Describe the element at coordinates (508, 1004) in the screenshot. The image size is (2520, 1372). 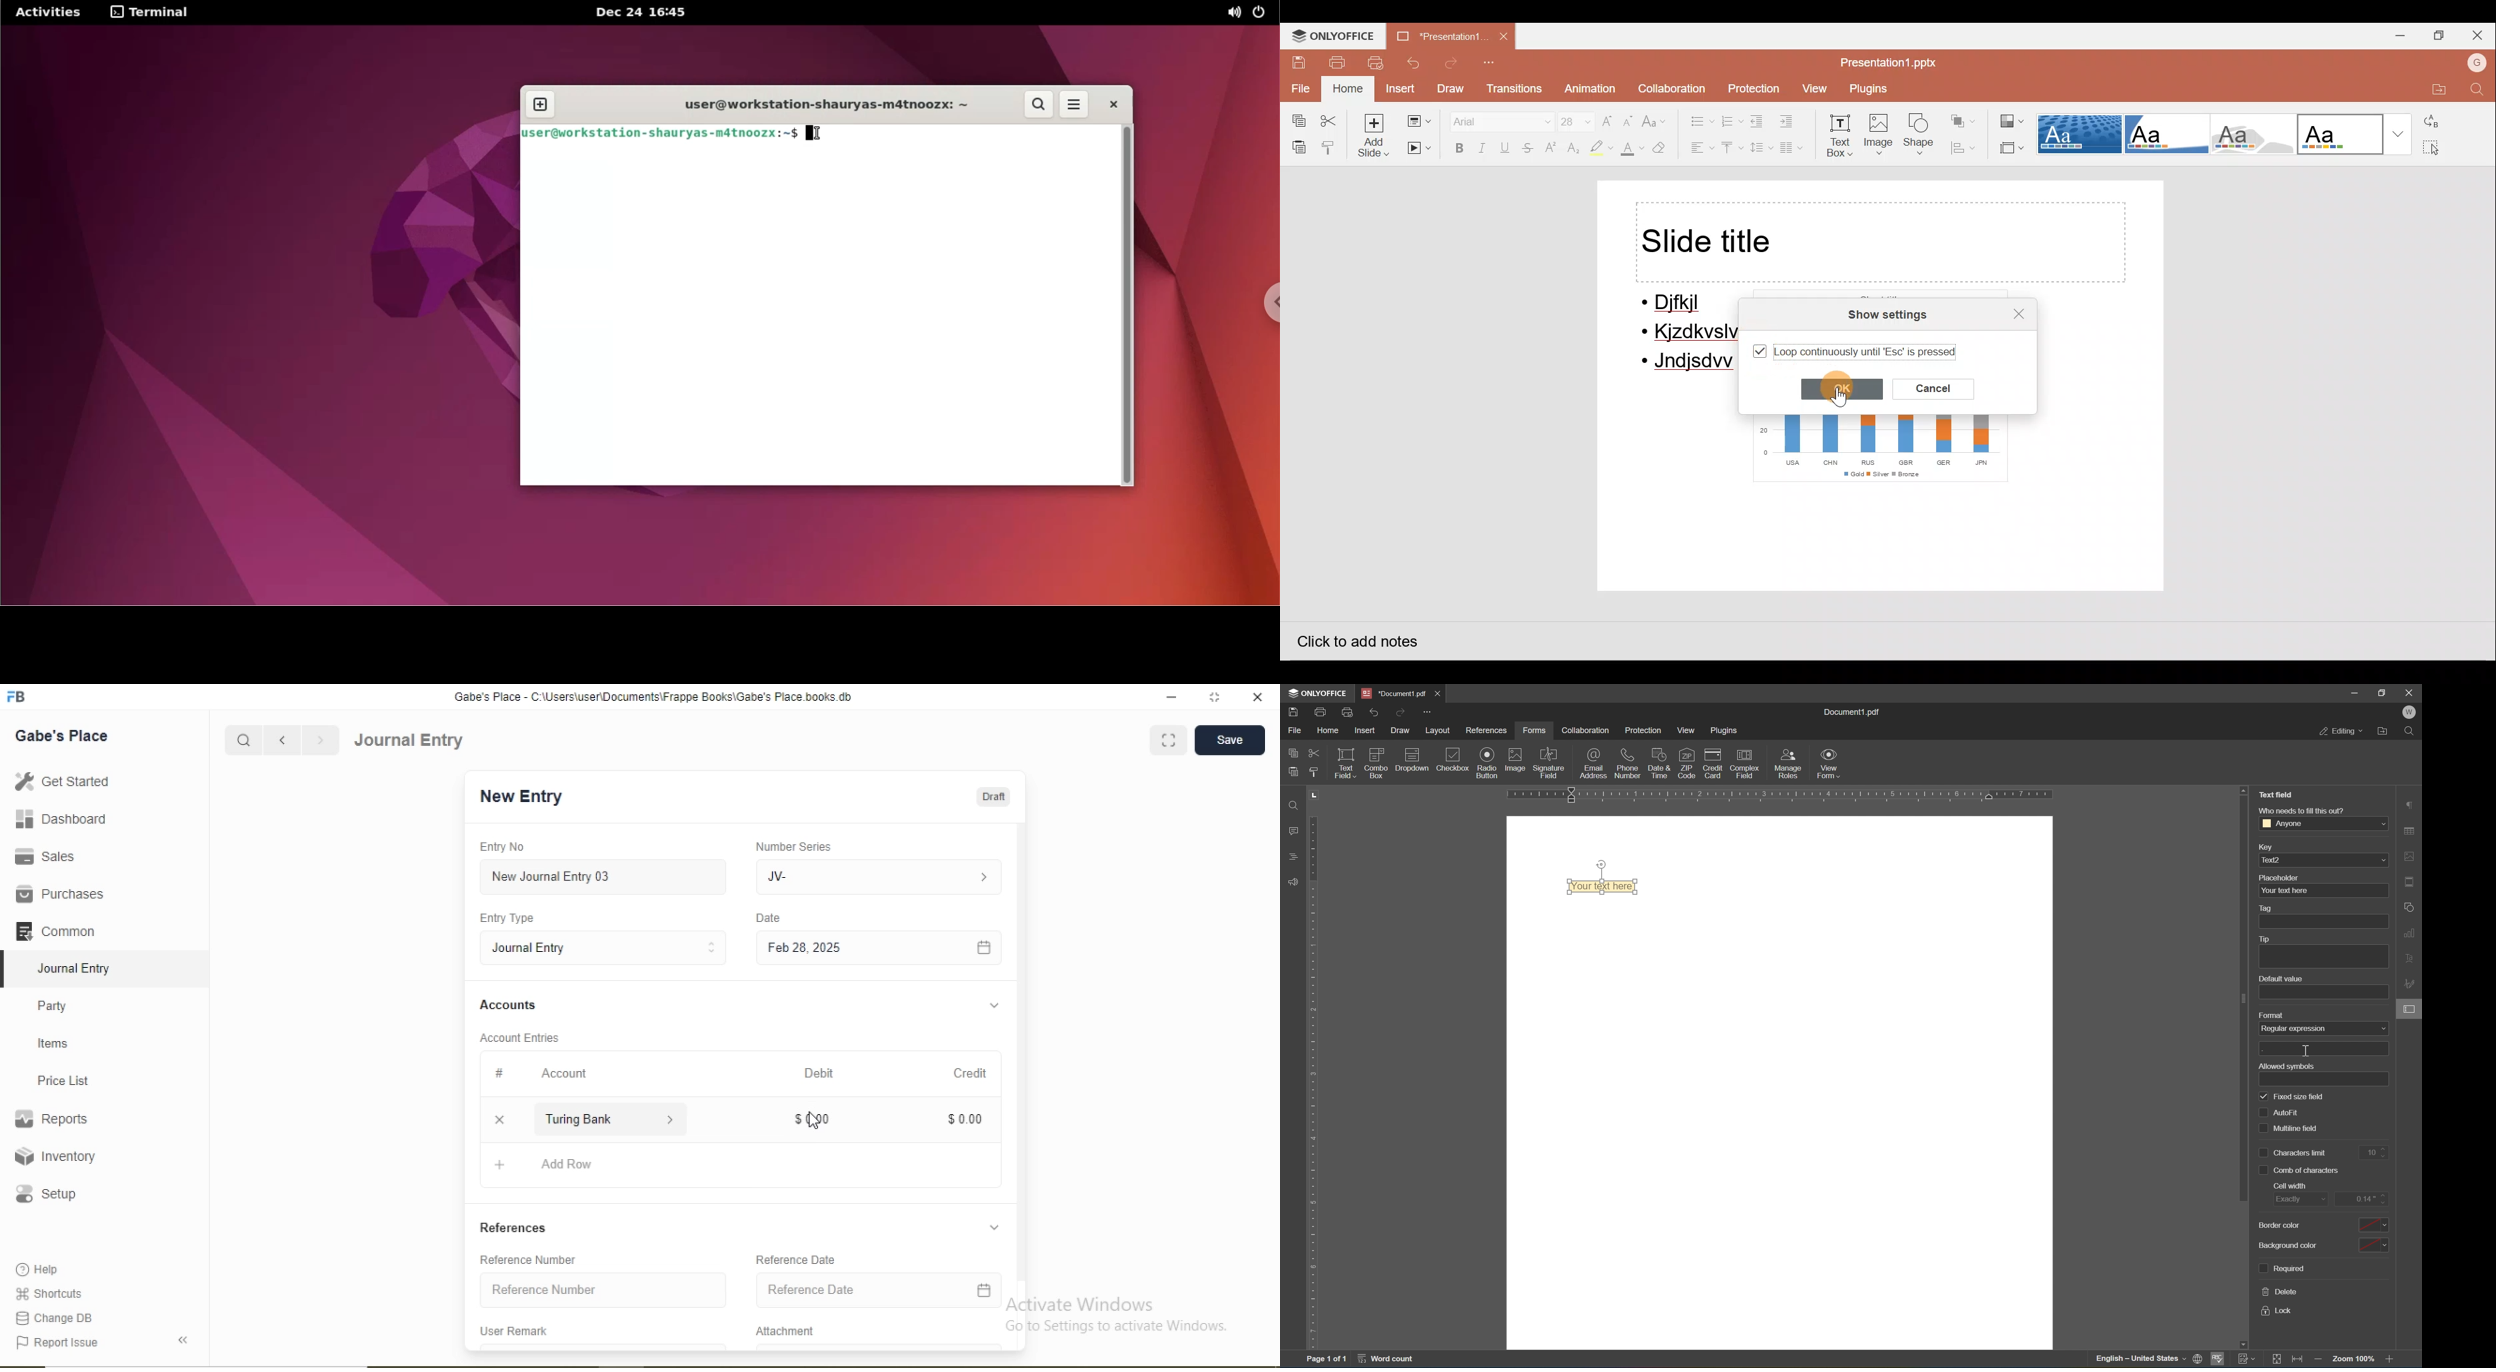
I see `Accounts` at that location.